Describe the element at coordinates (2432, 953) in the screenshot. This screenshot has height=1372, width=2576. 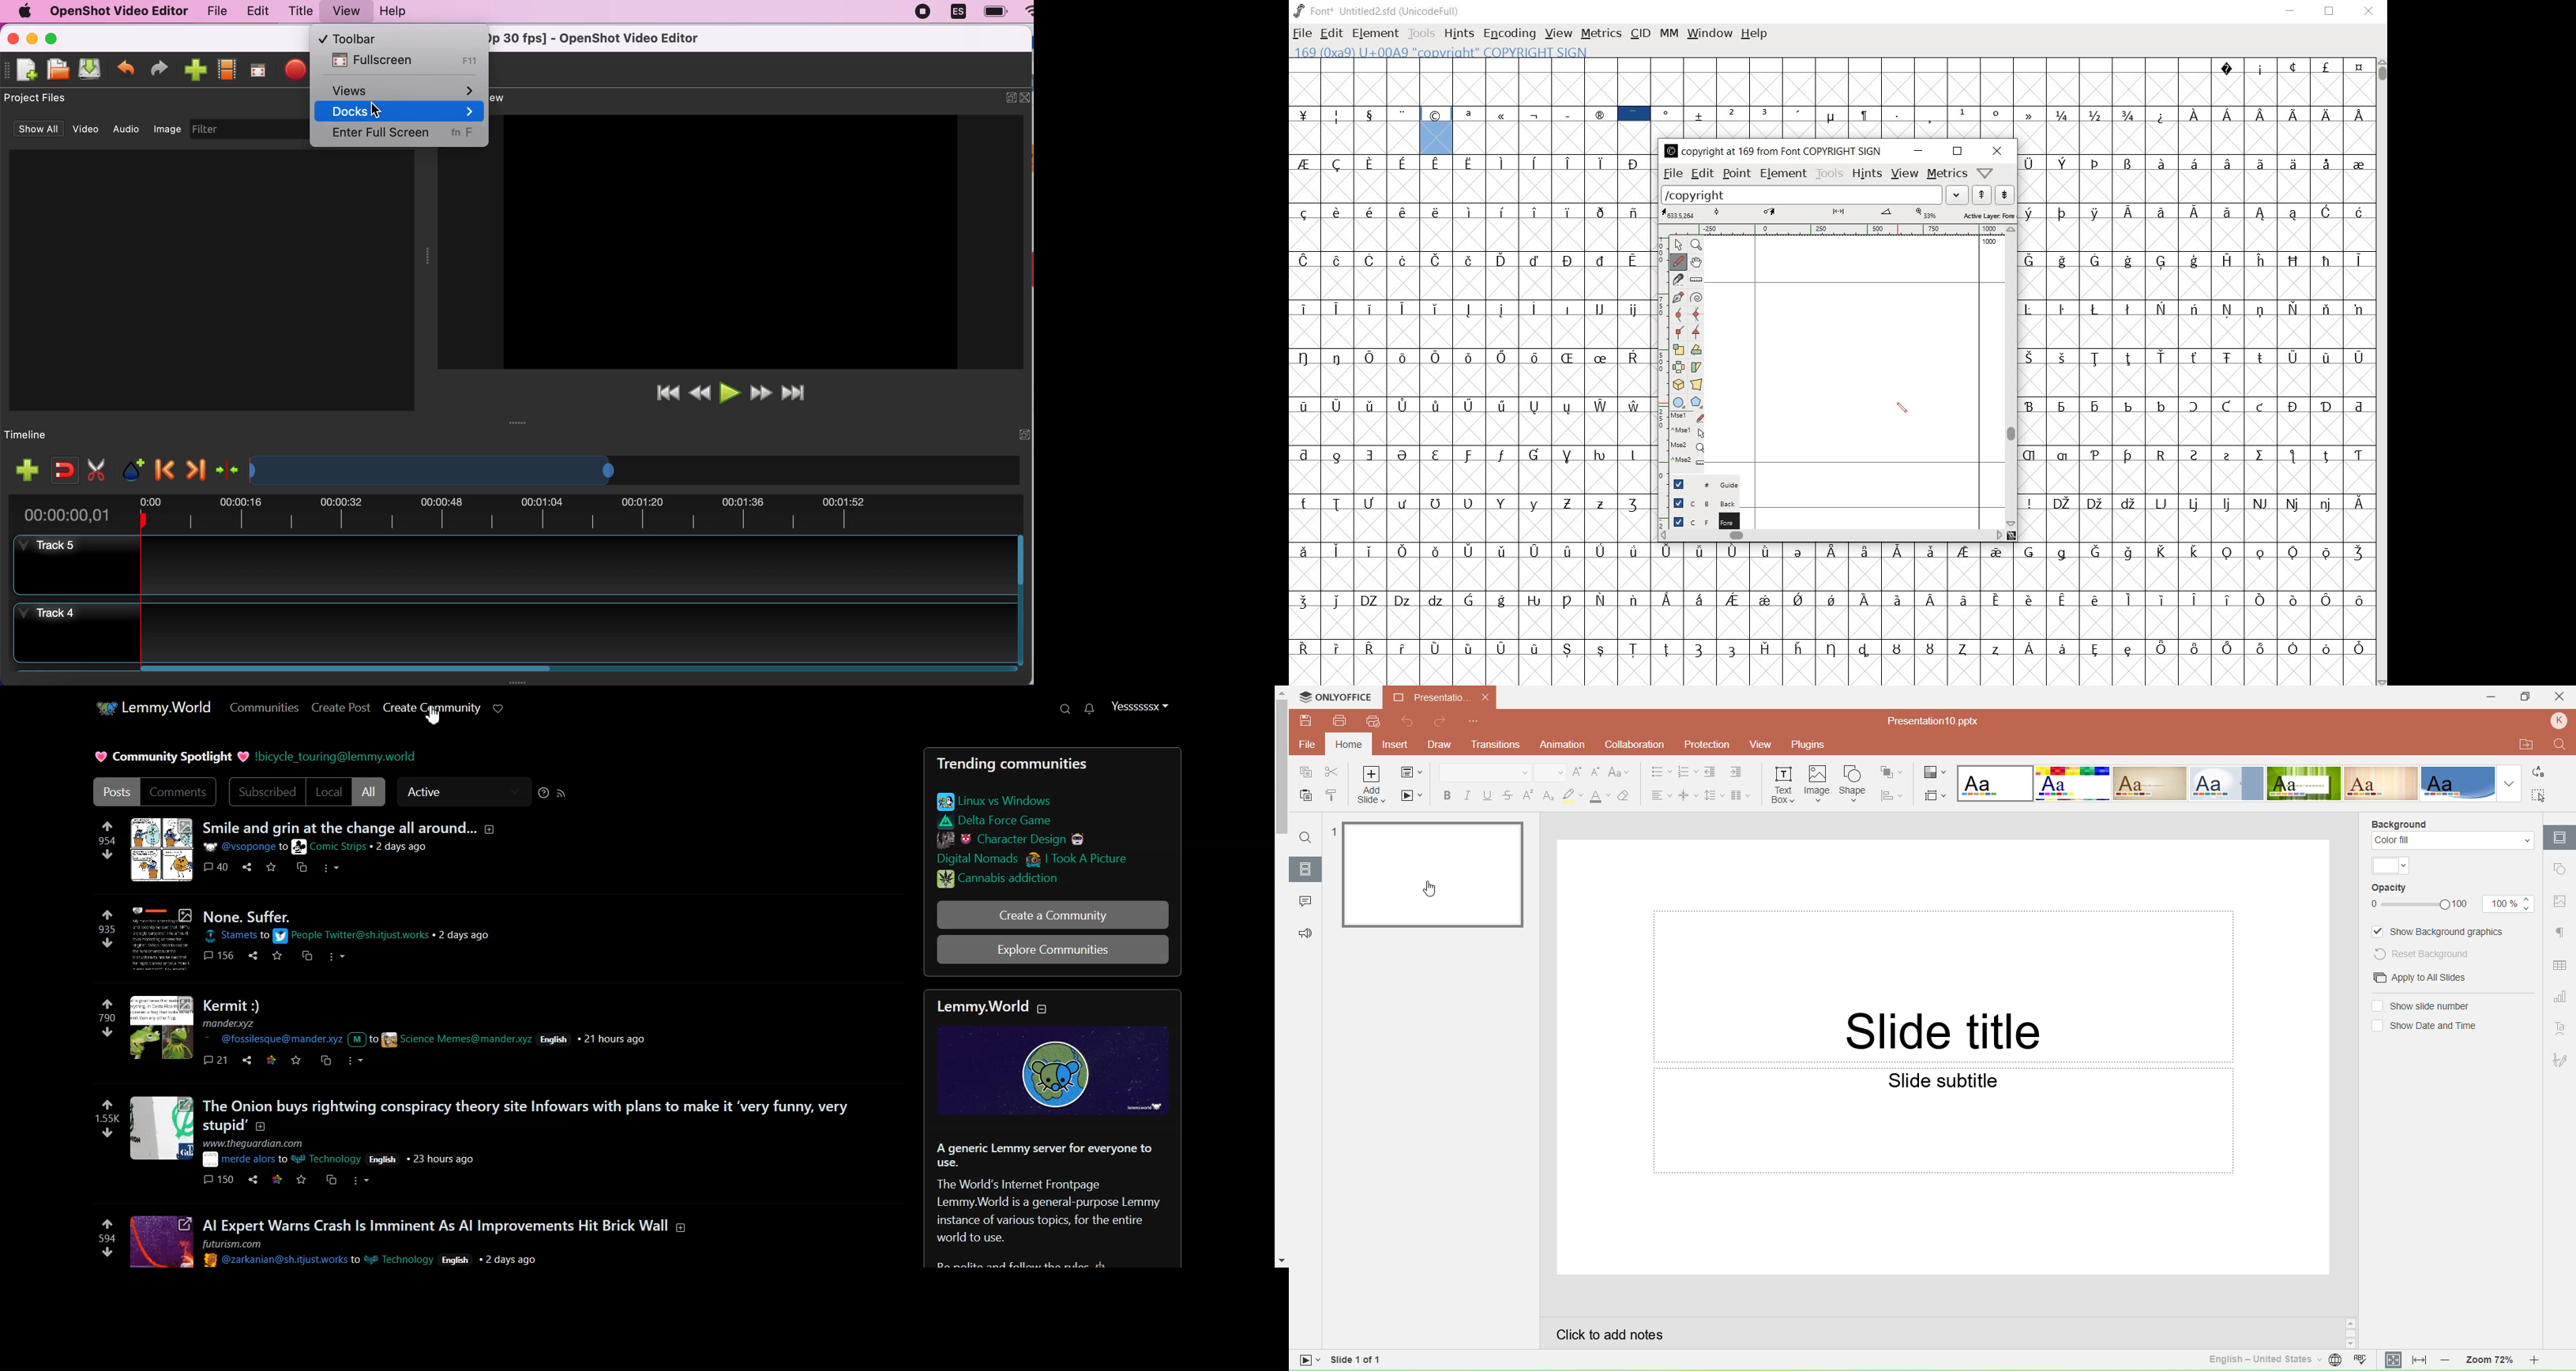
I see `Rest background` at that location.